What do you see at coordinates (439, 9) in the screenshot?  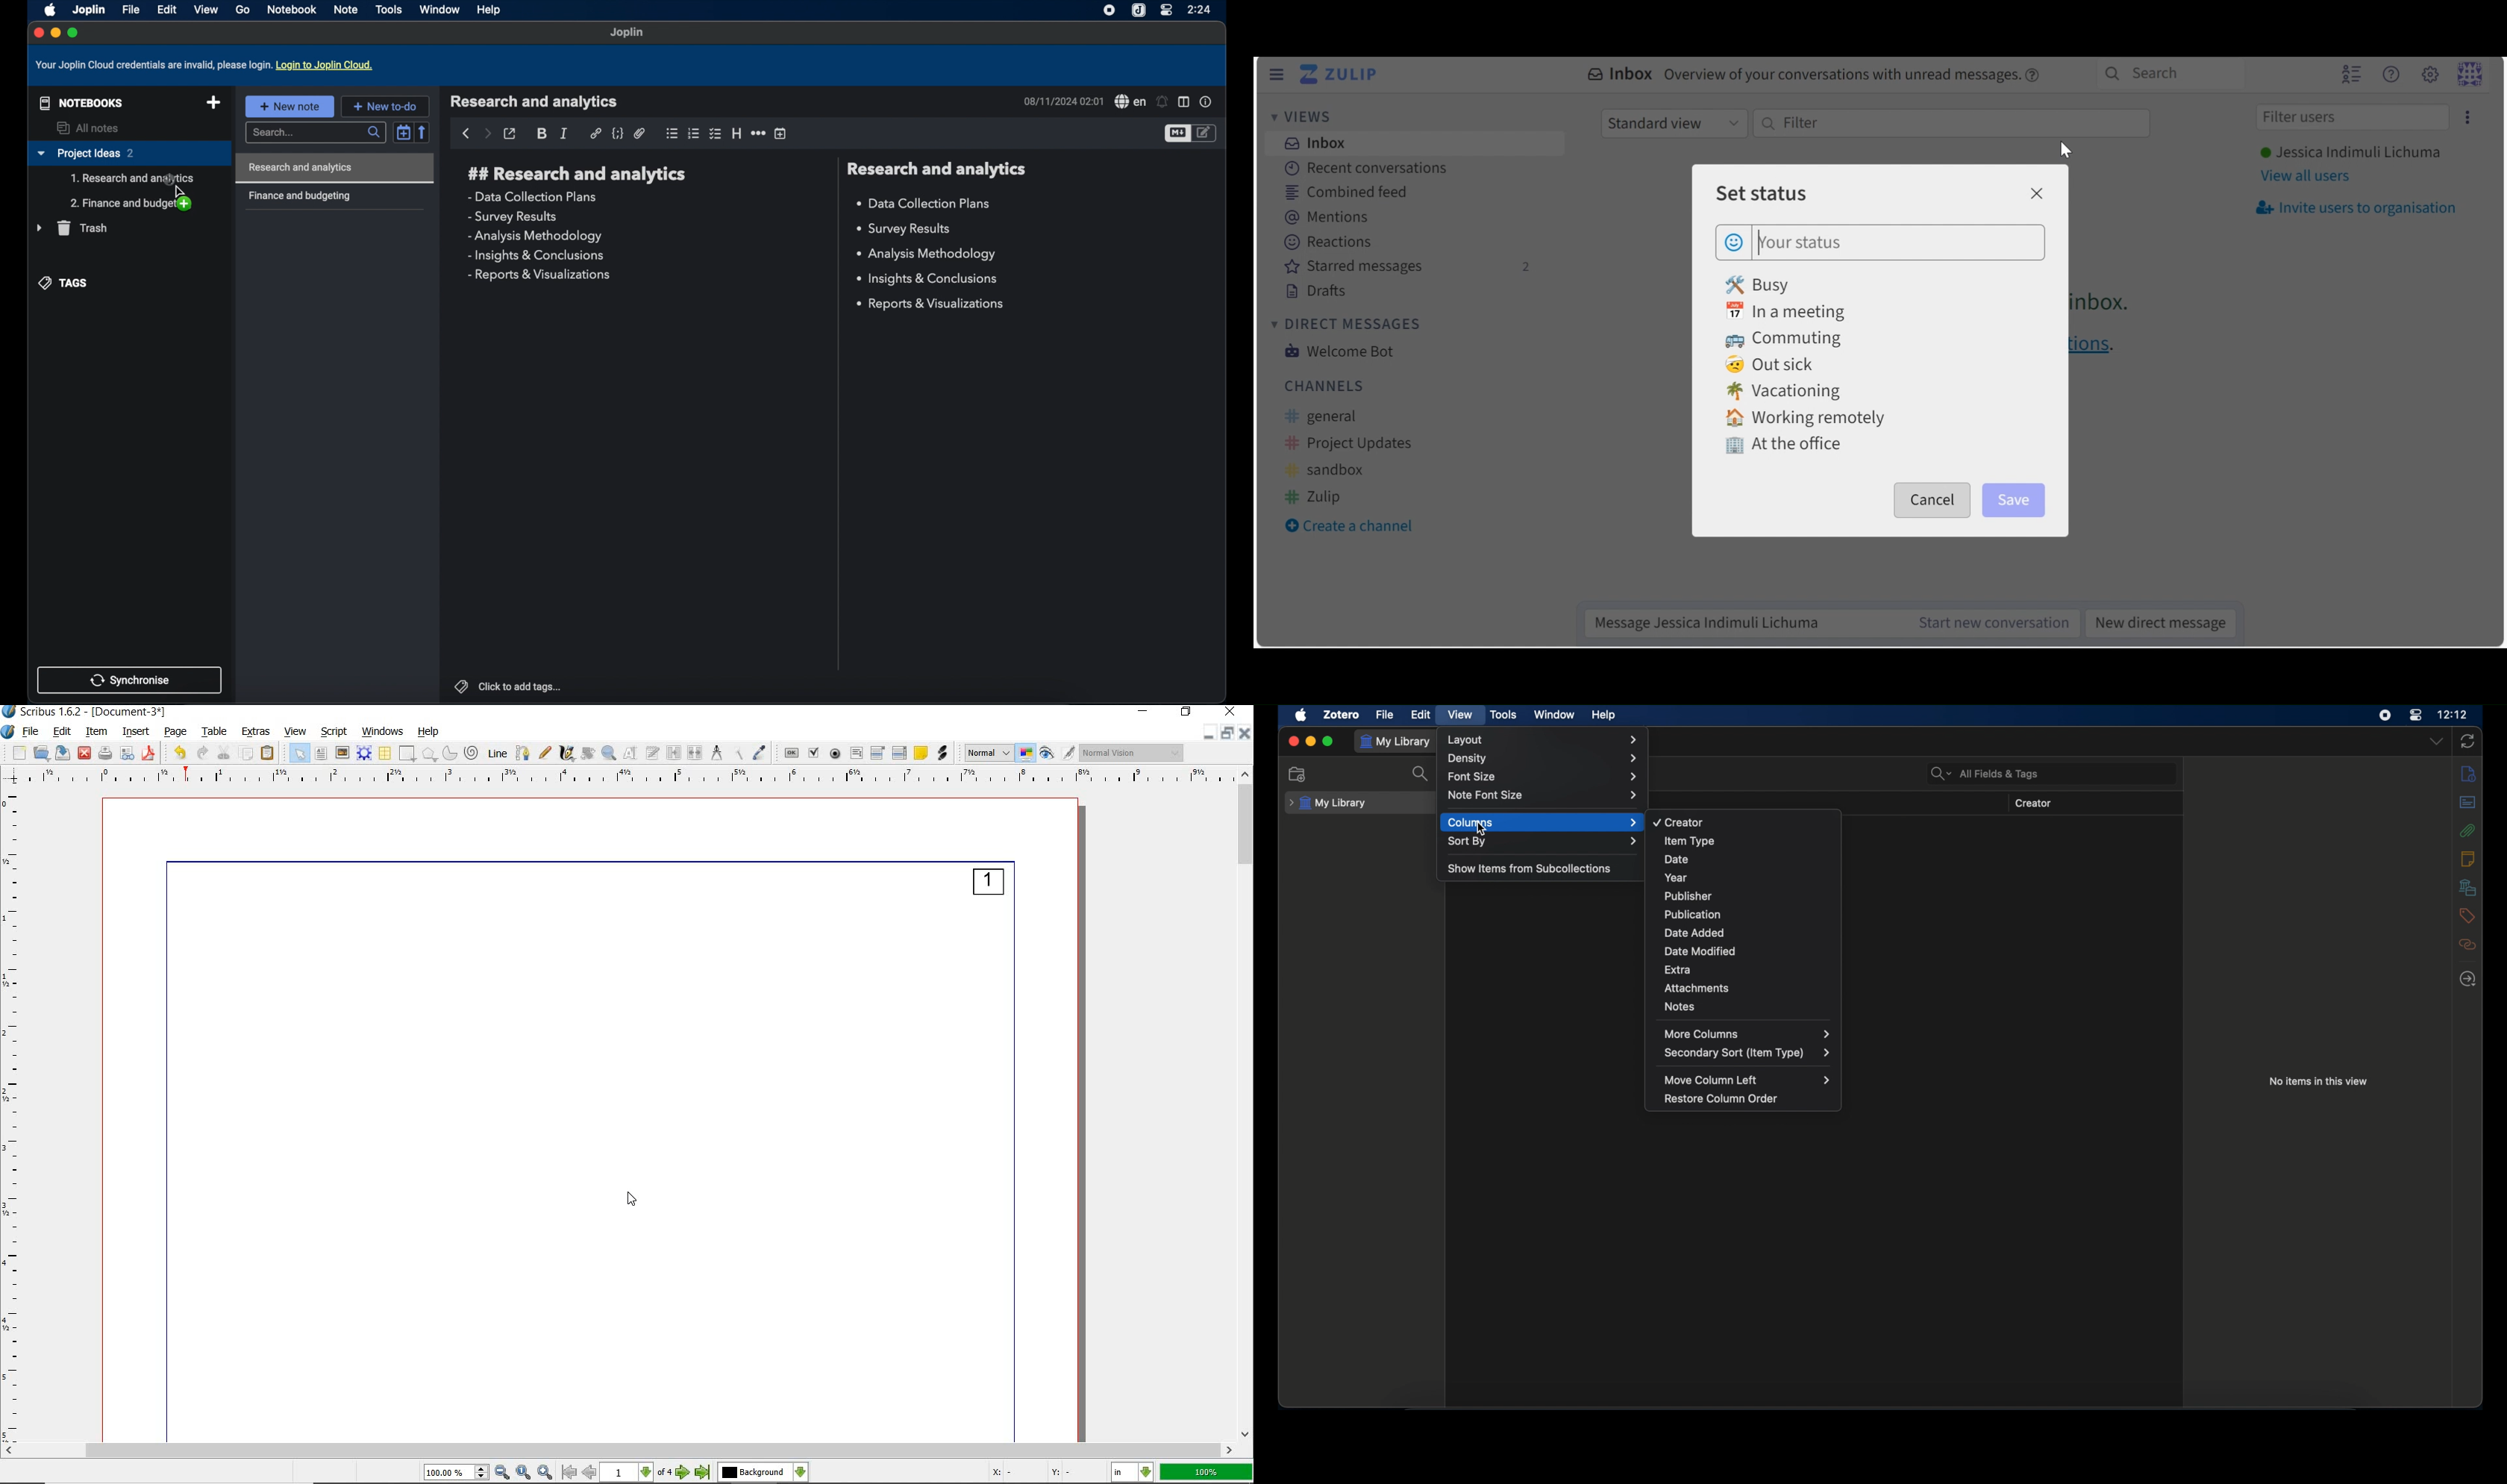 I see `window` at bounding box center [439, 9].